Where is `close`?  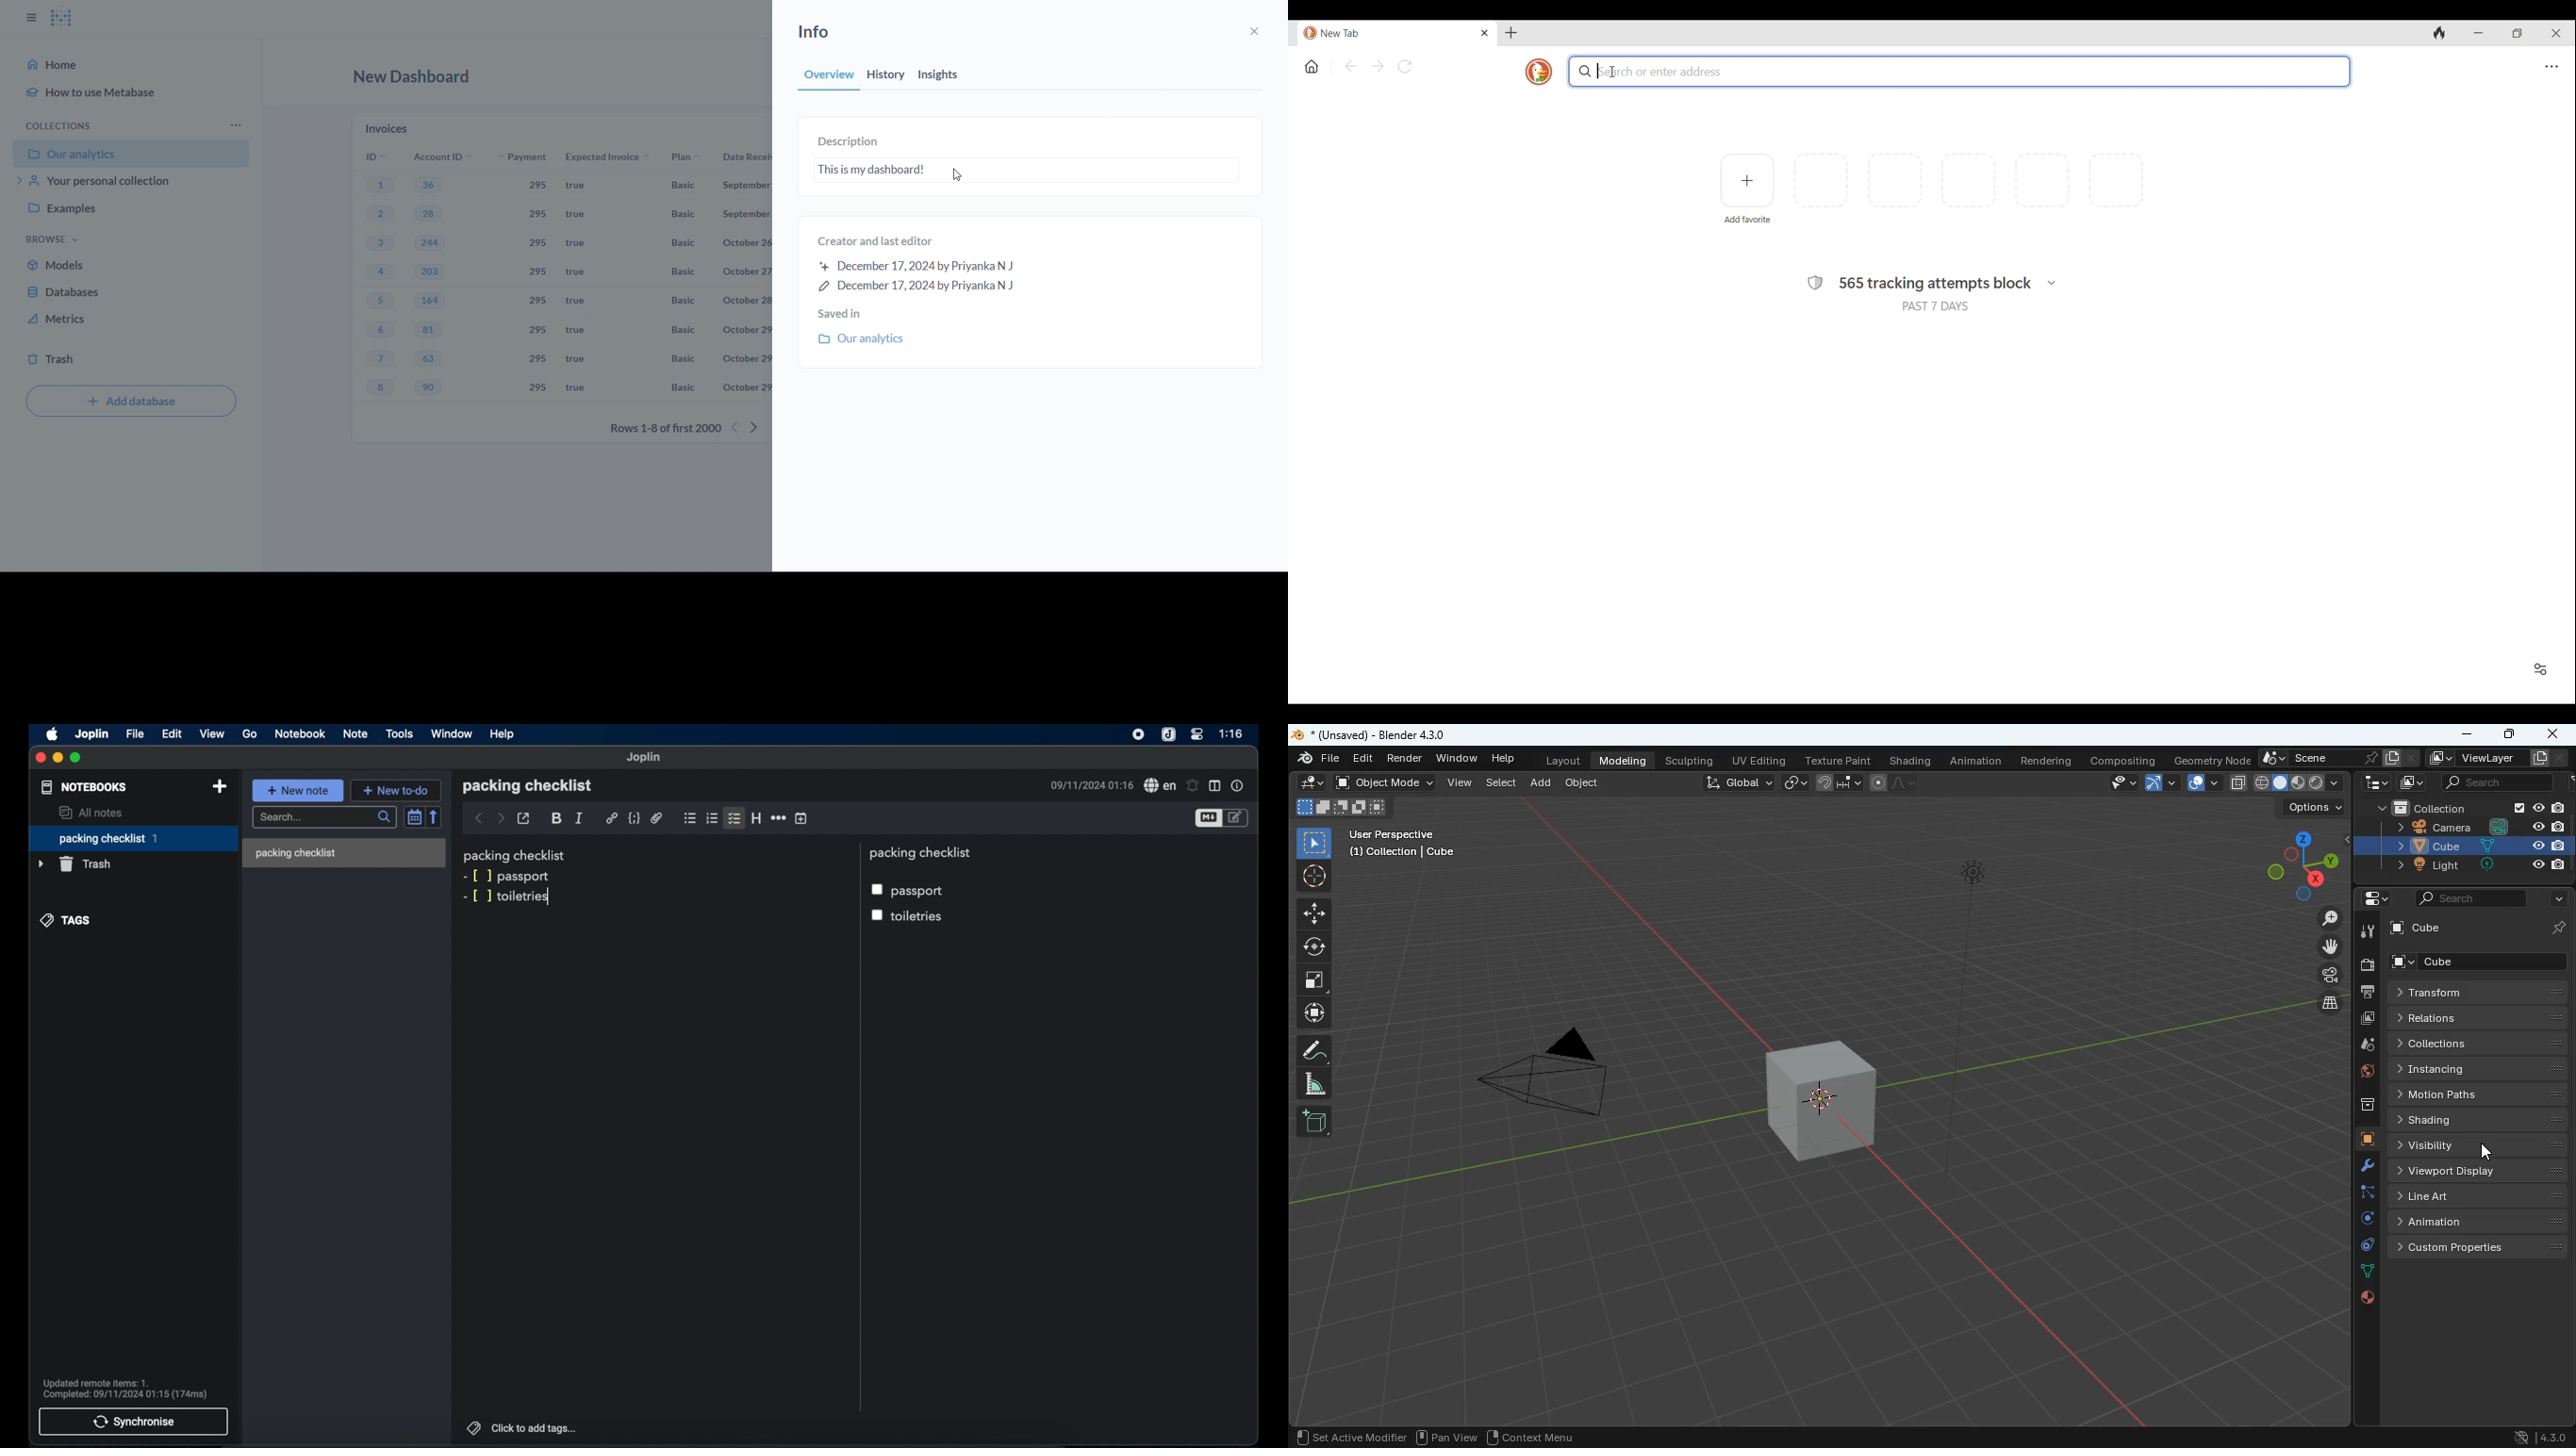 close is located at coordinates (40, 758).